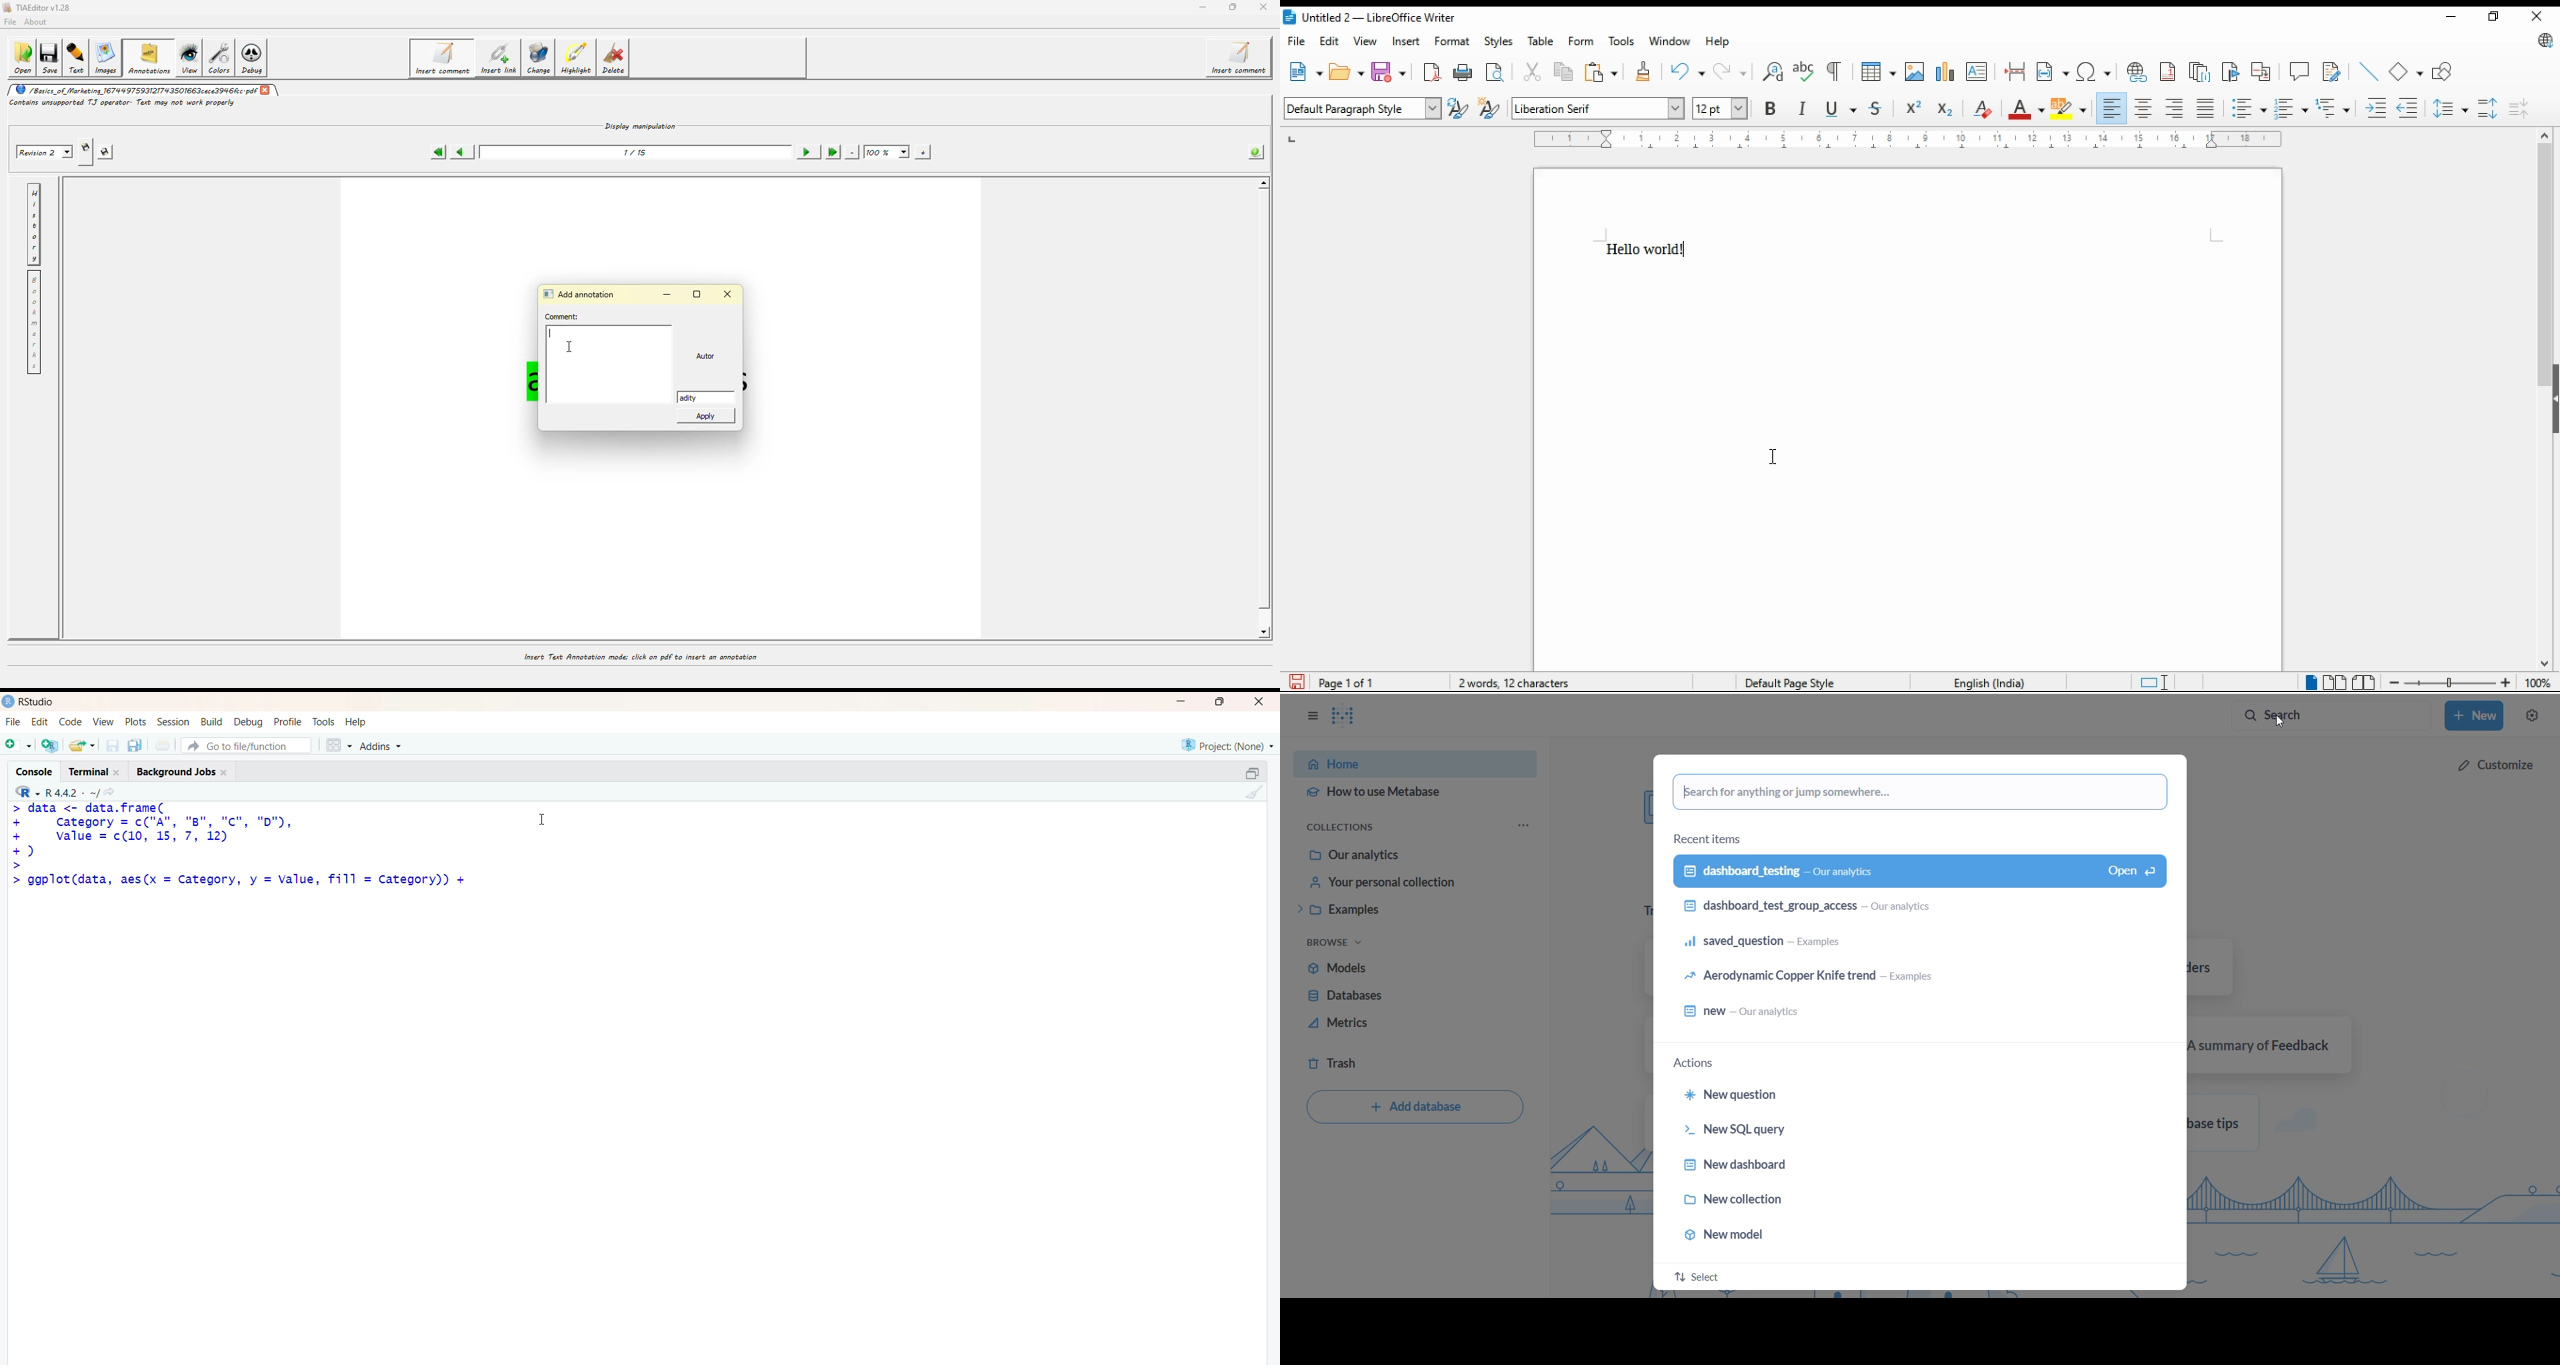 The image size is (2576, 1372). Describe the element at coordinates (137, 722) in the screenshot. I see `plots` at that location.